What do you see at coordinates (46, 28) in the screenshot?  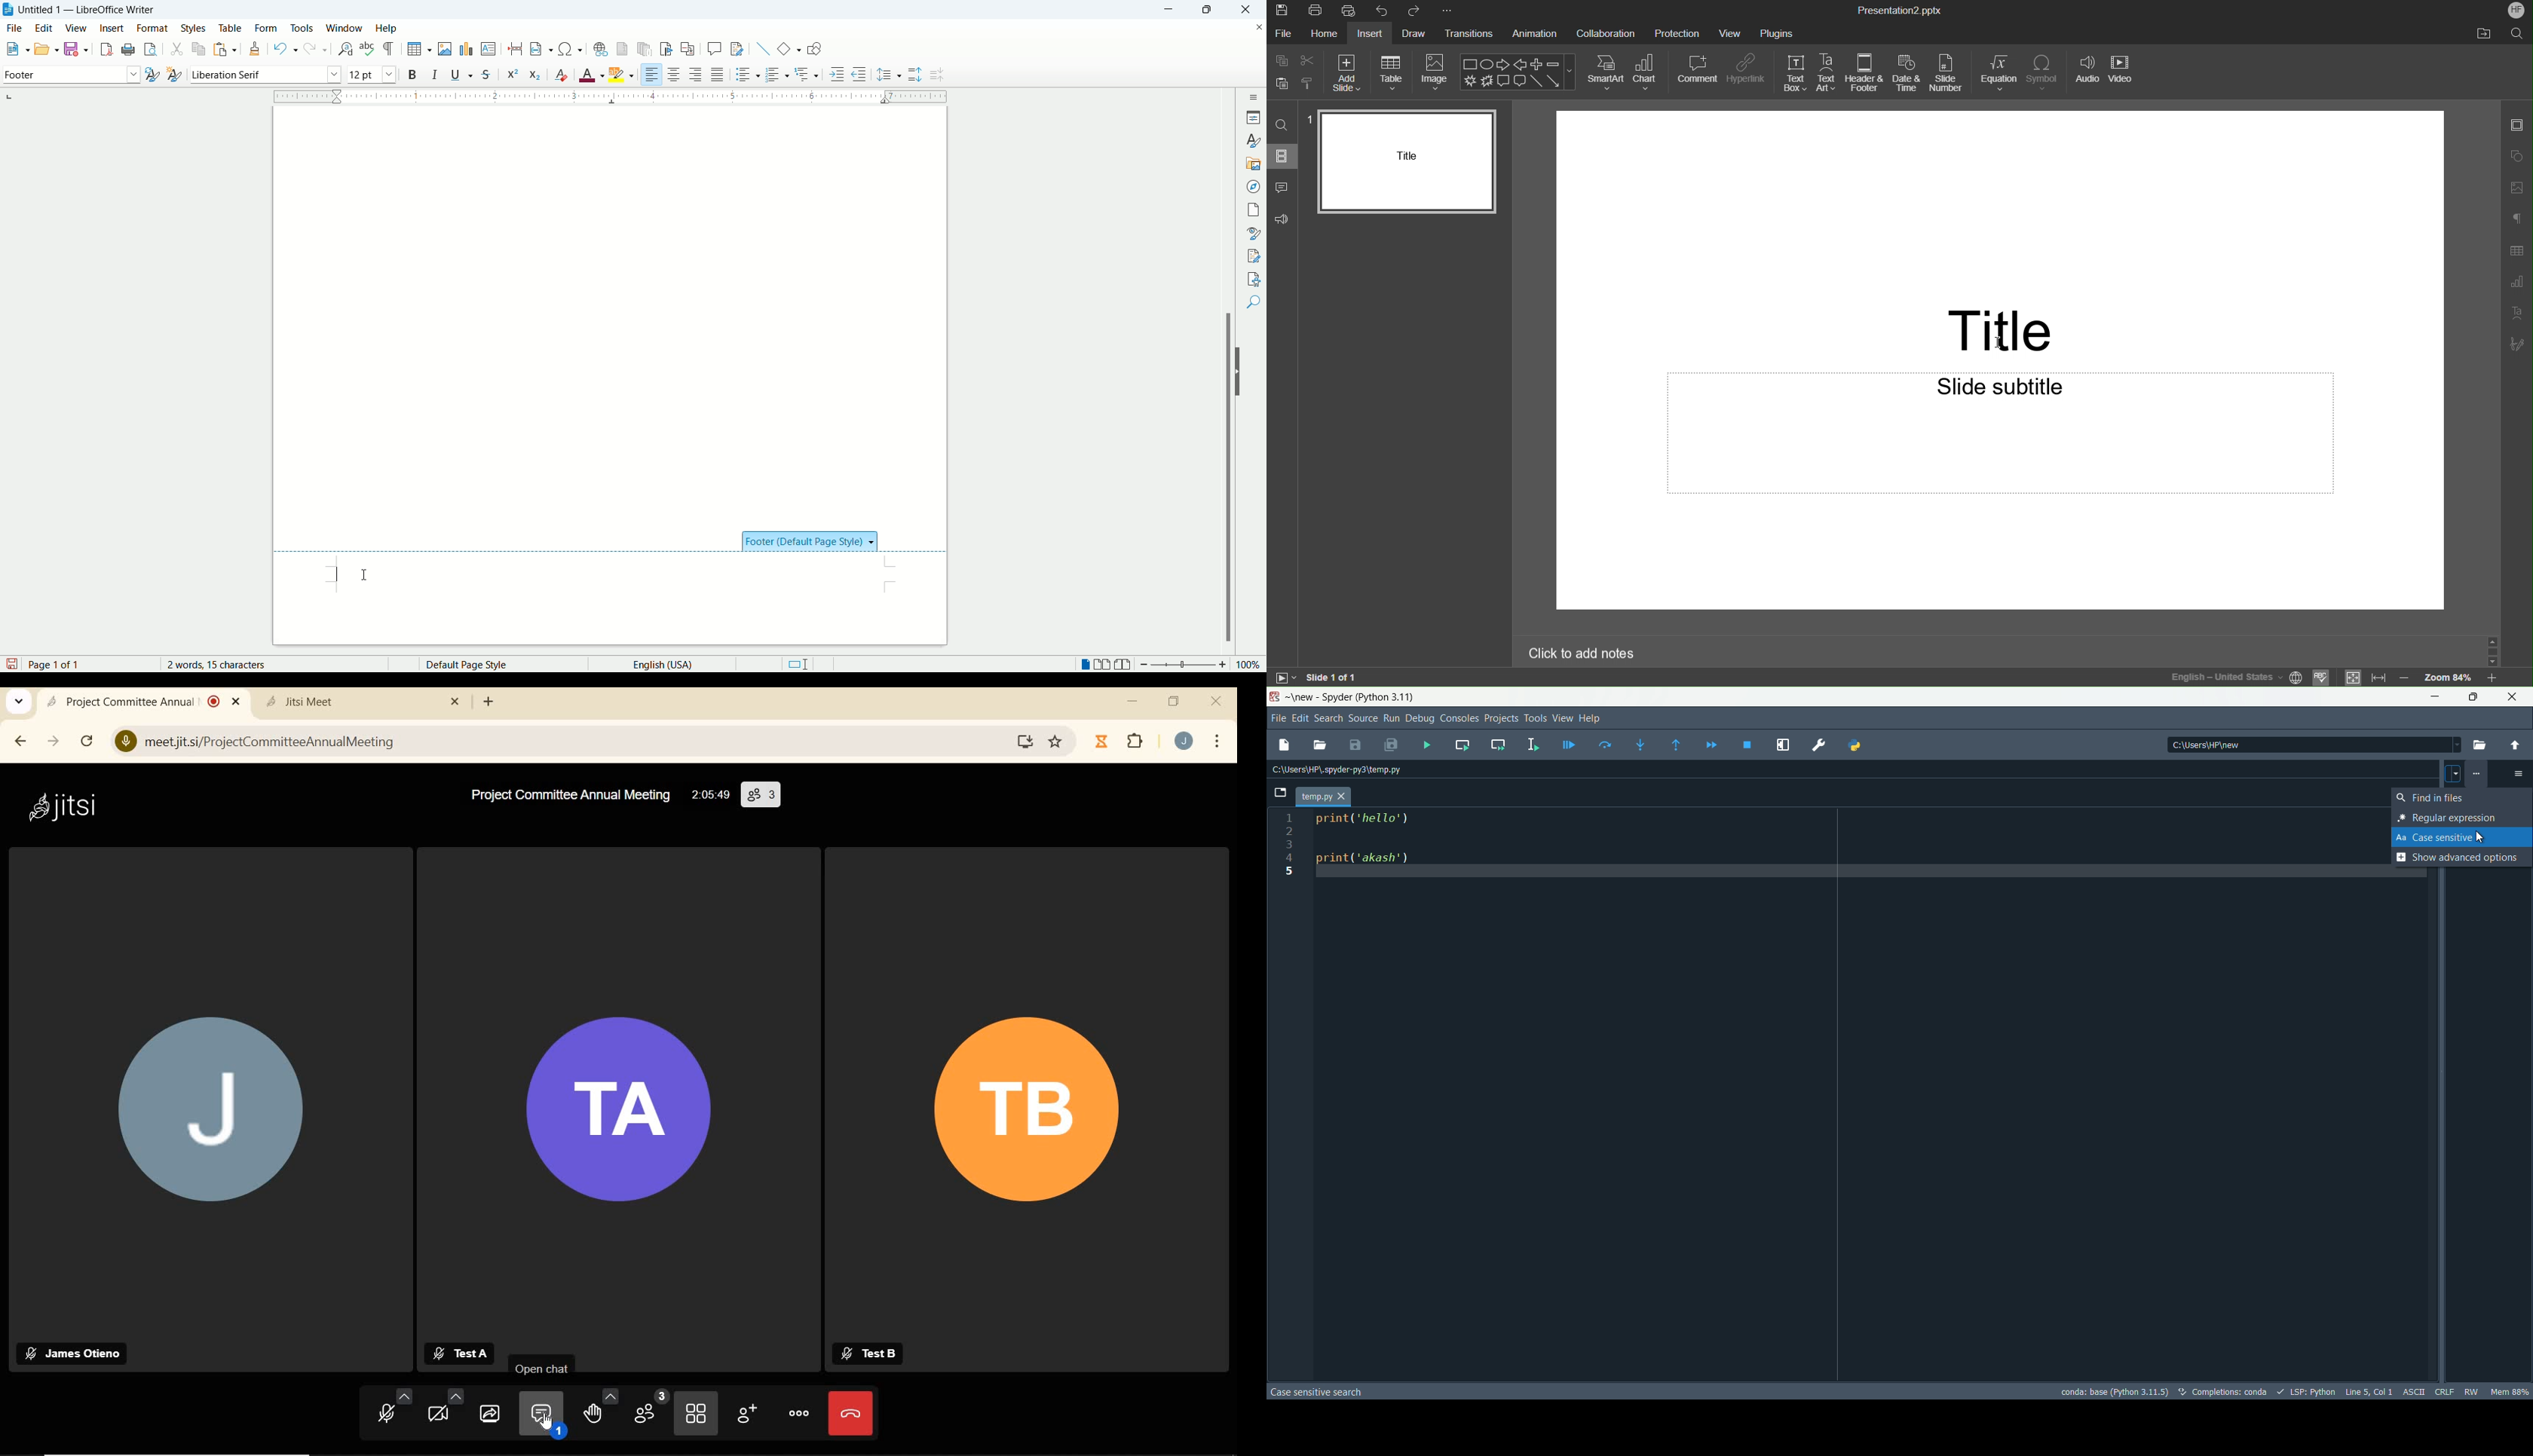 I see `edit` at bounding box center [46, 28].